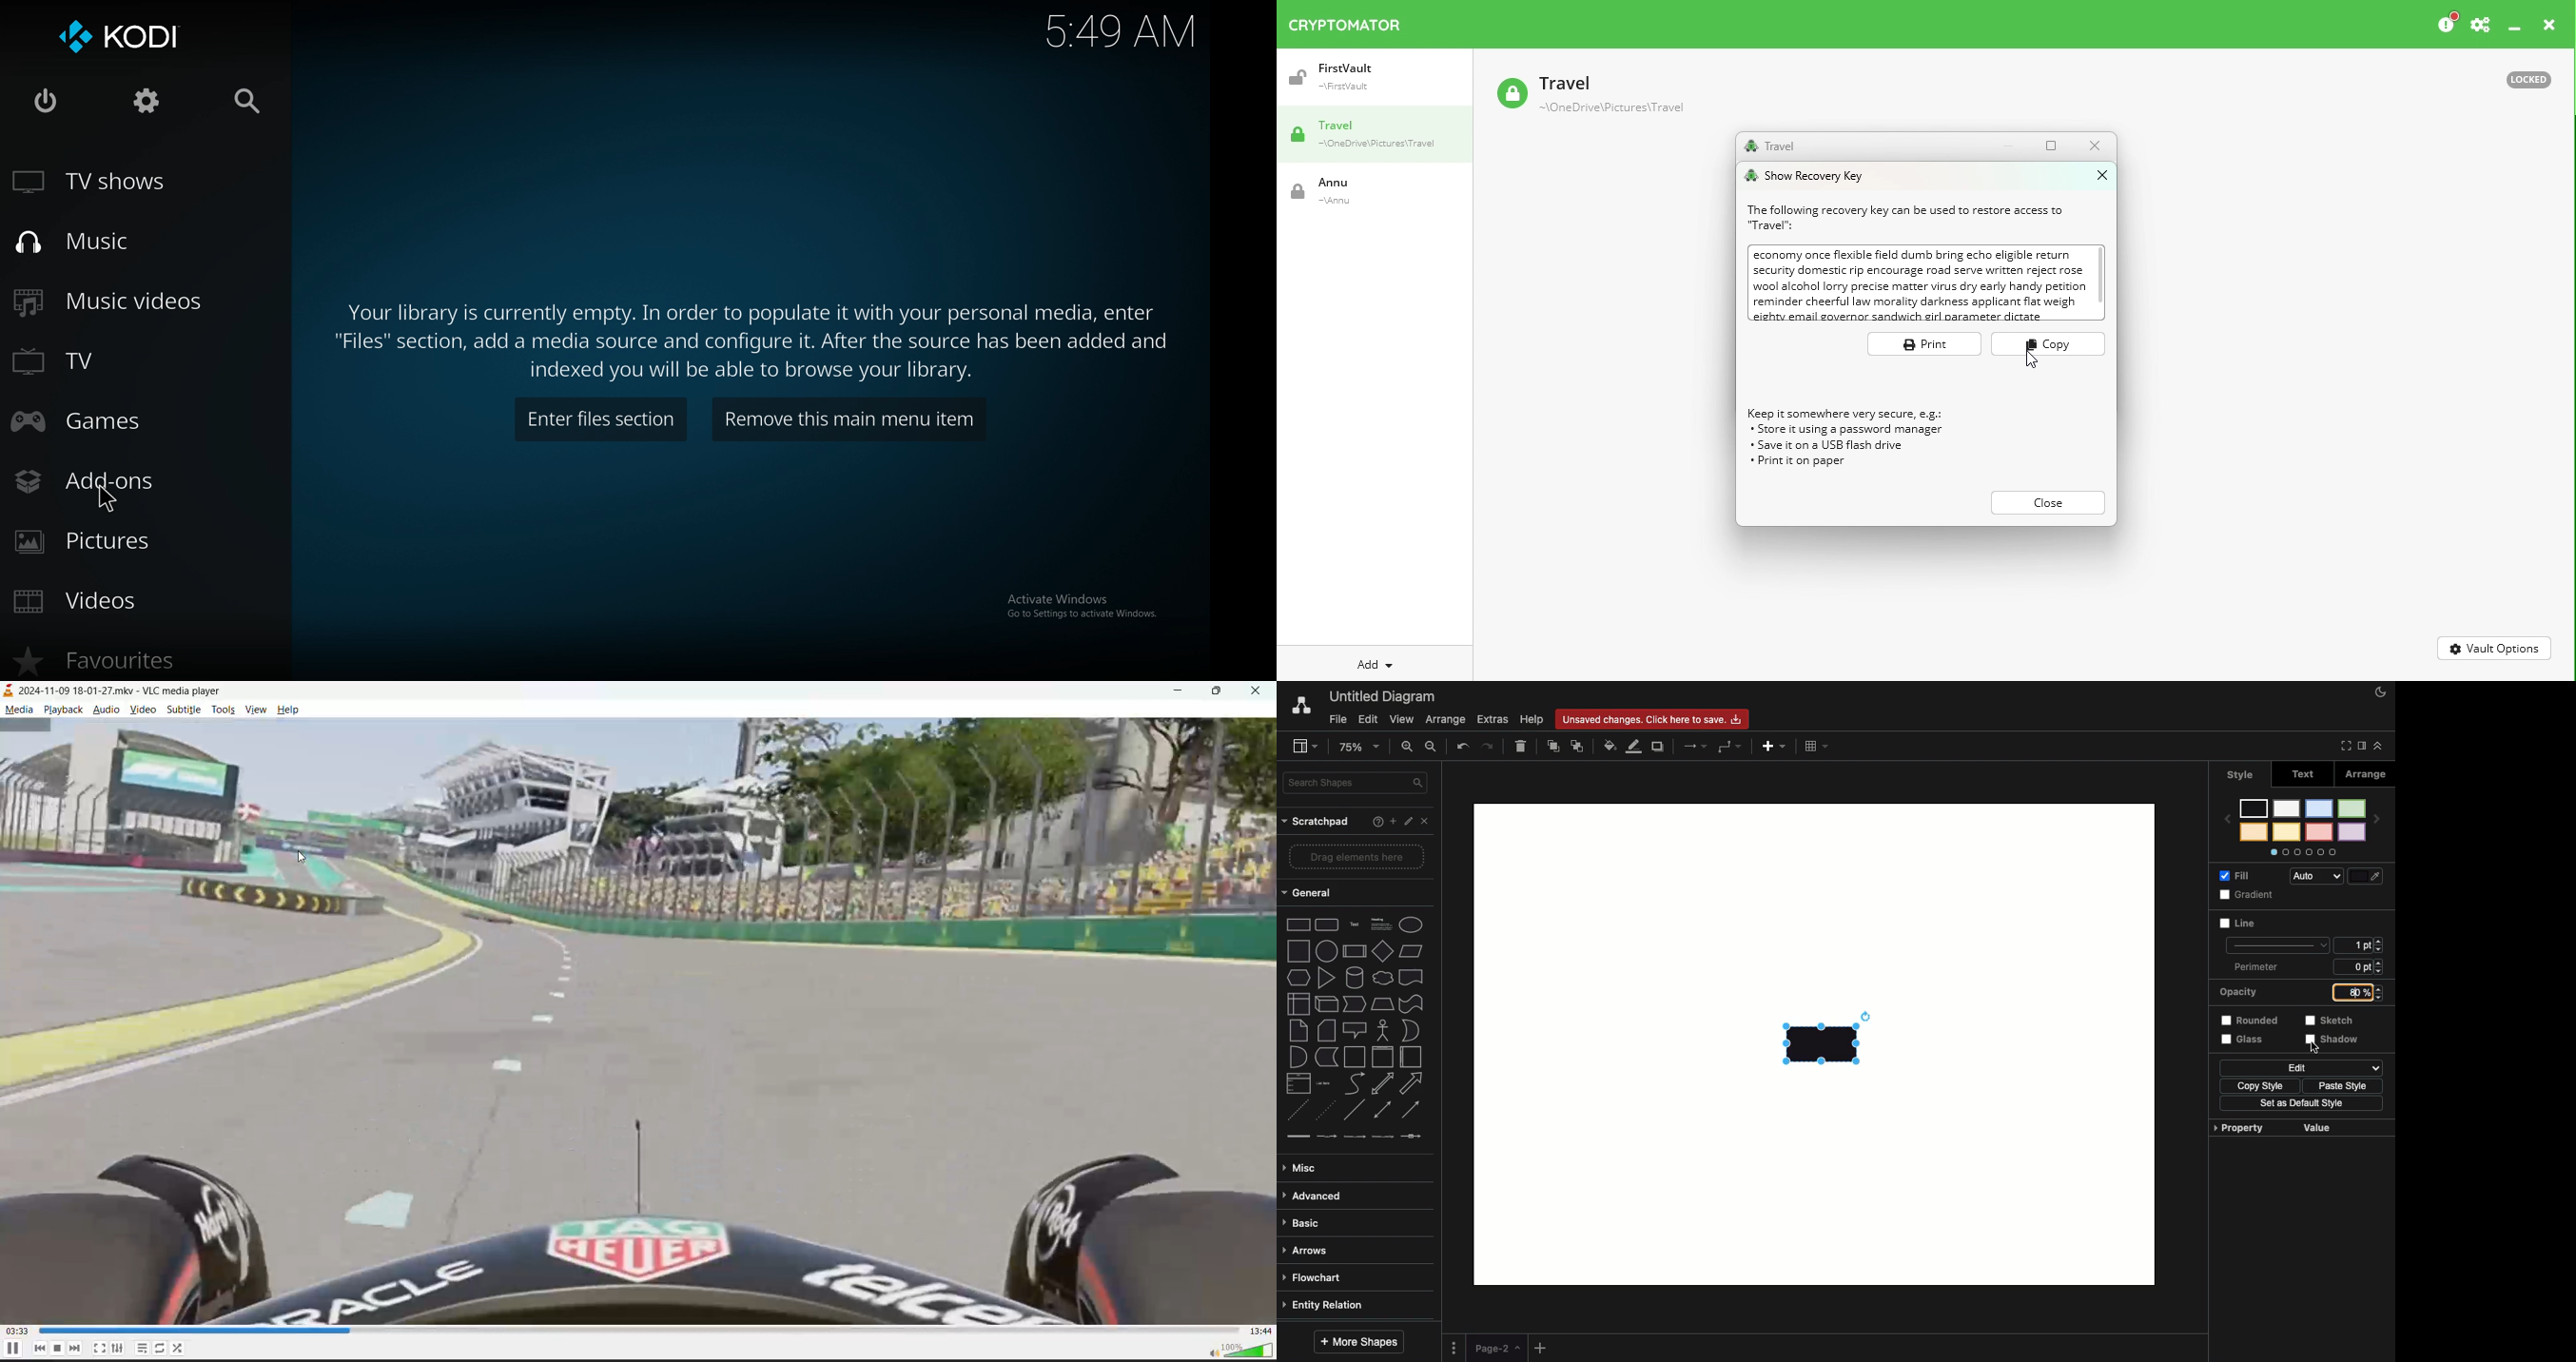  I want to click on view, so click(257, 710).